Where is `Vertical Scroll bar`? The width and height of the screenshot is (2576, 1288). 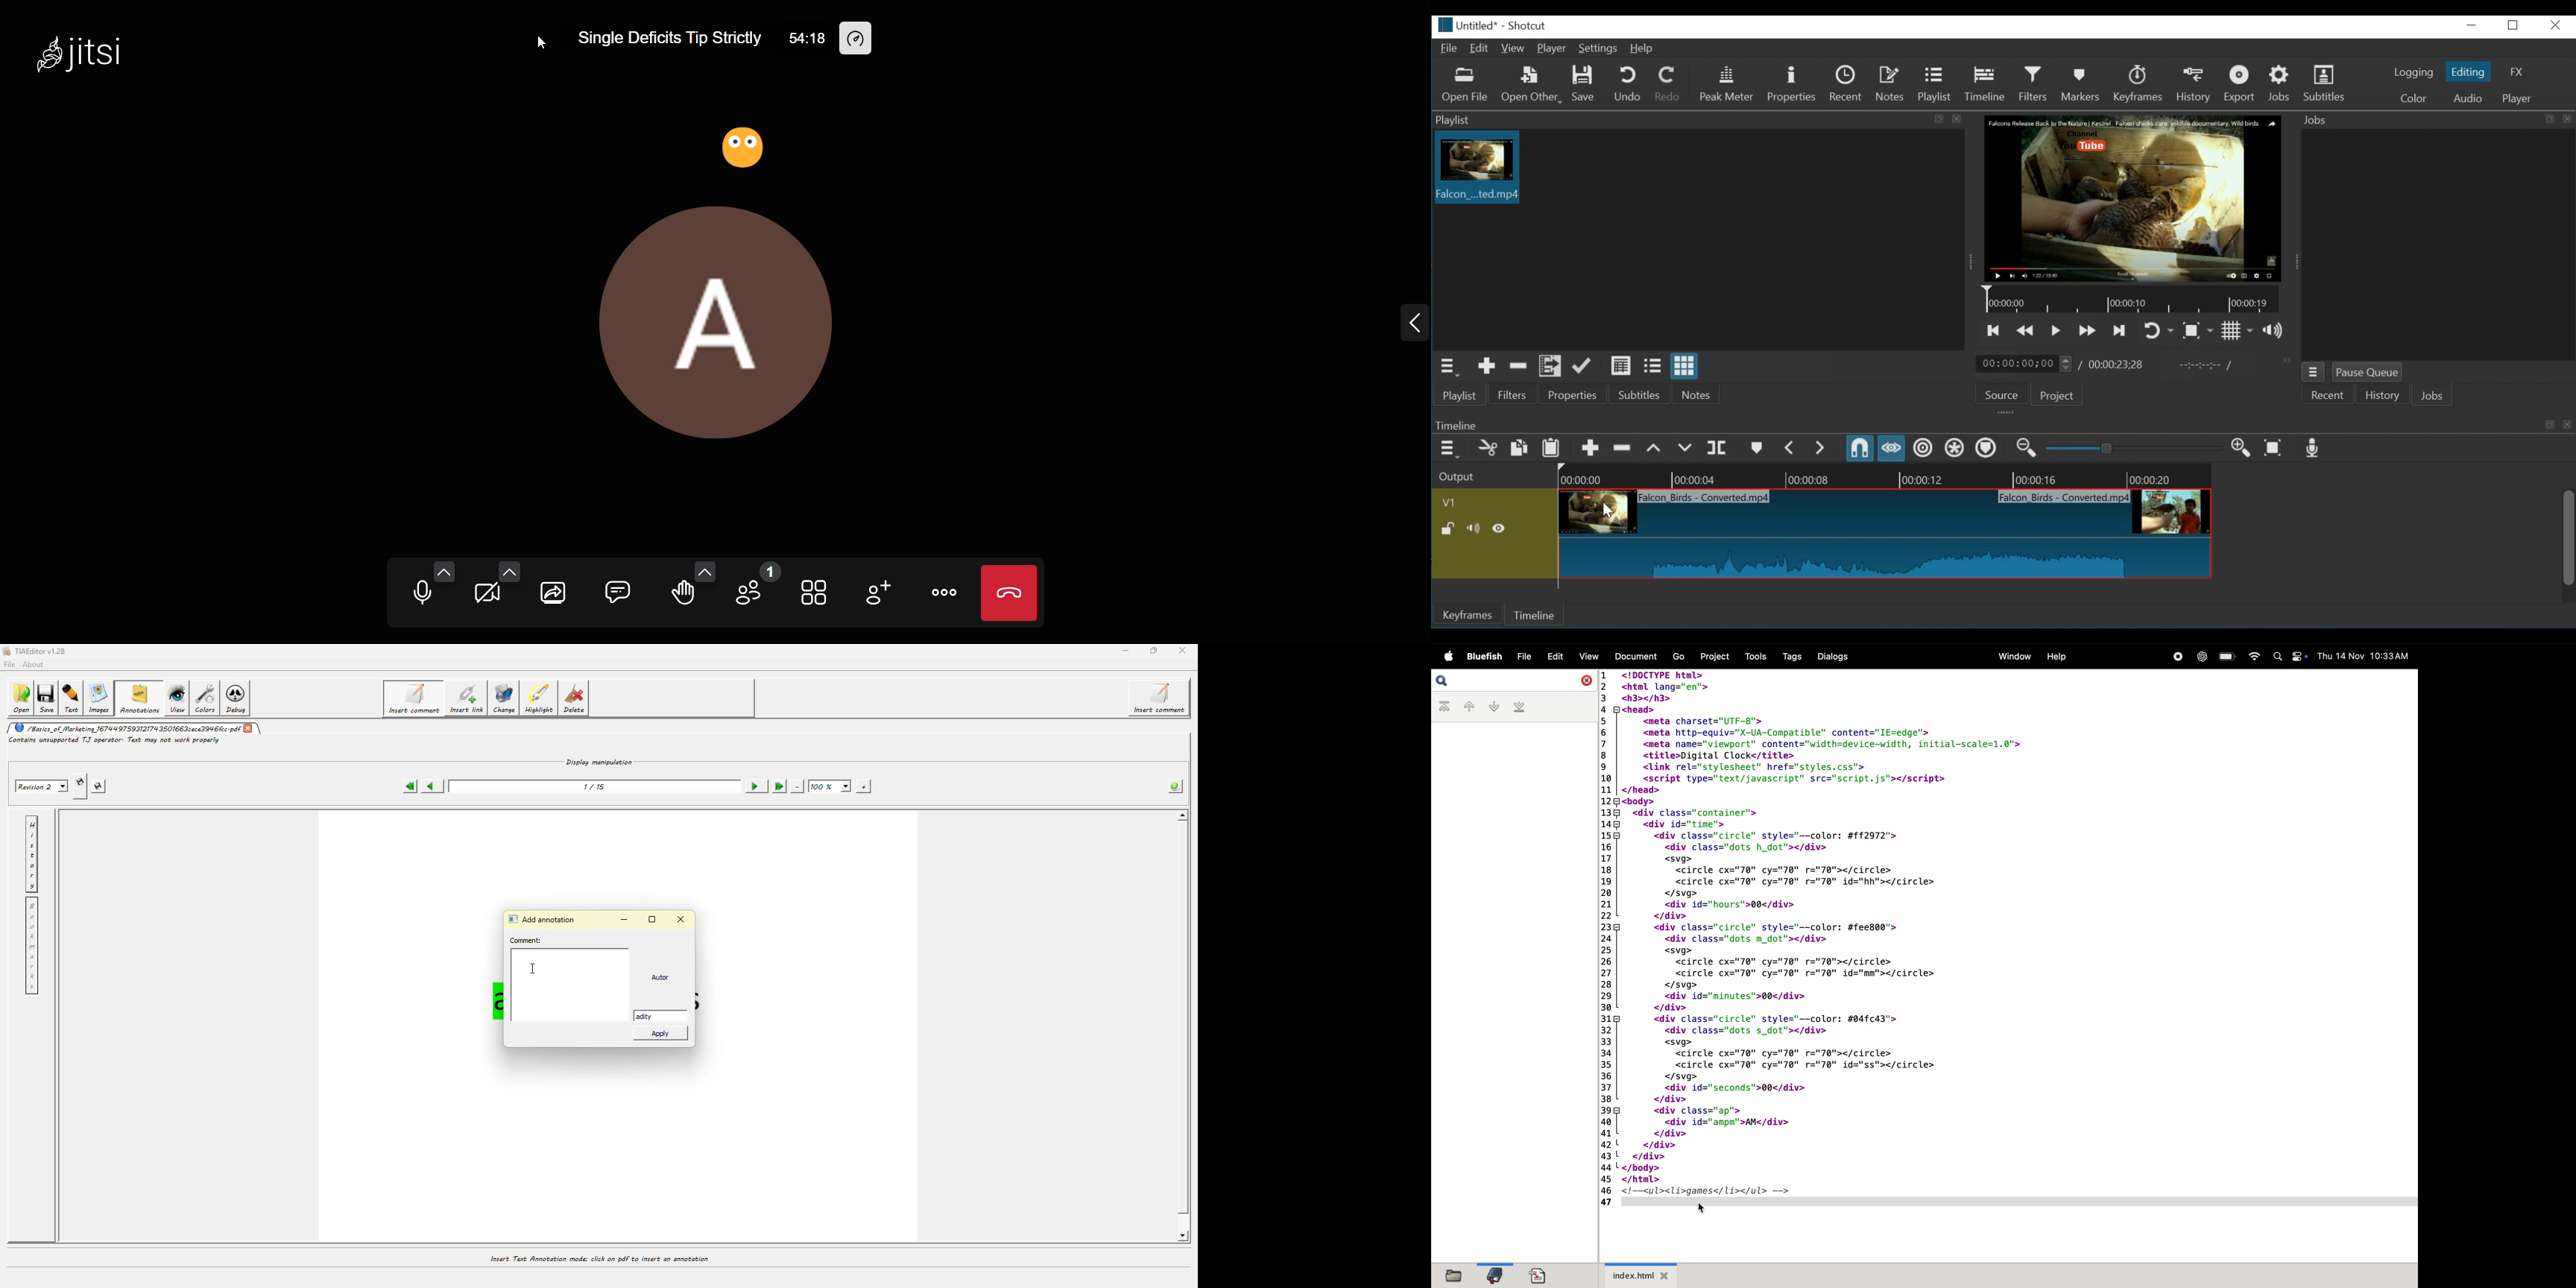 Vertical Scroll bar is located at coordinates (2569, 539).